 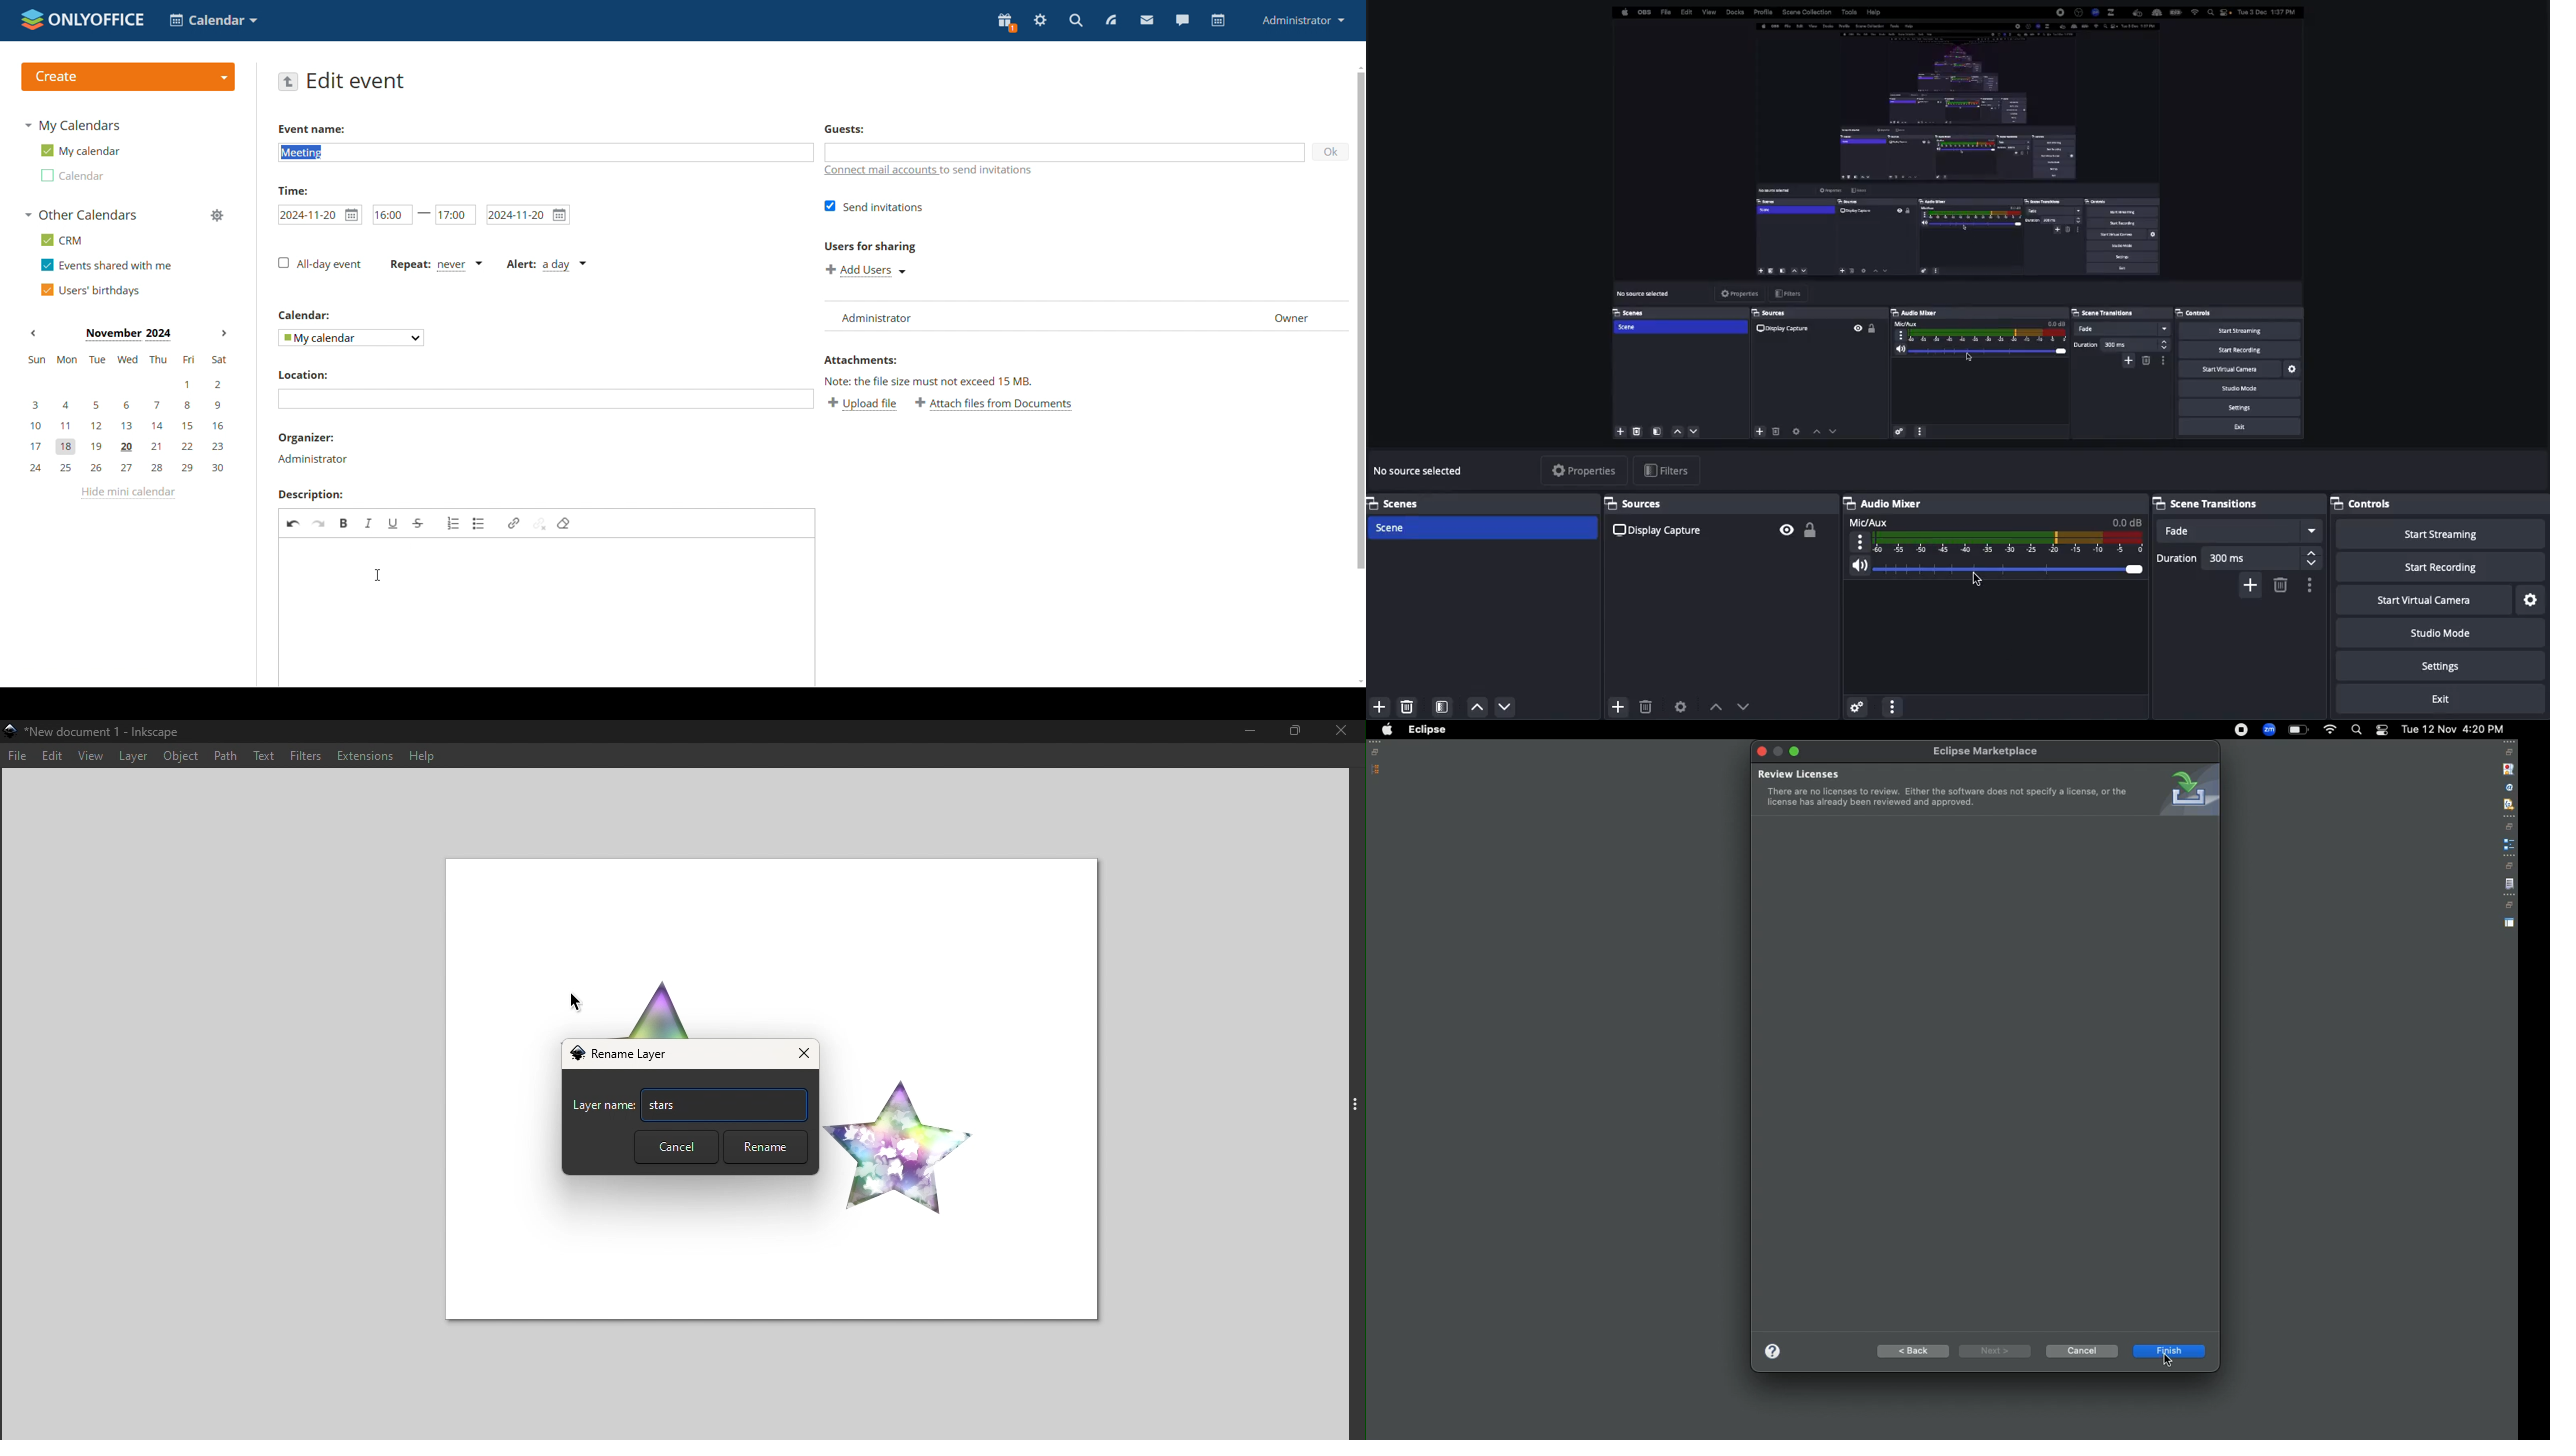 I want to click on Screen, so click(x=1957, y=222).